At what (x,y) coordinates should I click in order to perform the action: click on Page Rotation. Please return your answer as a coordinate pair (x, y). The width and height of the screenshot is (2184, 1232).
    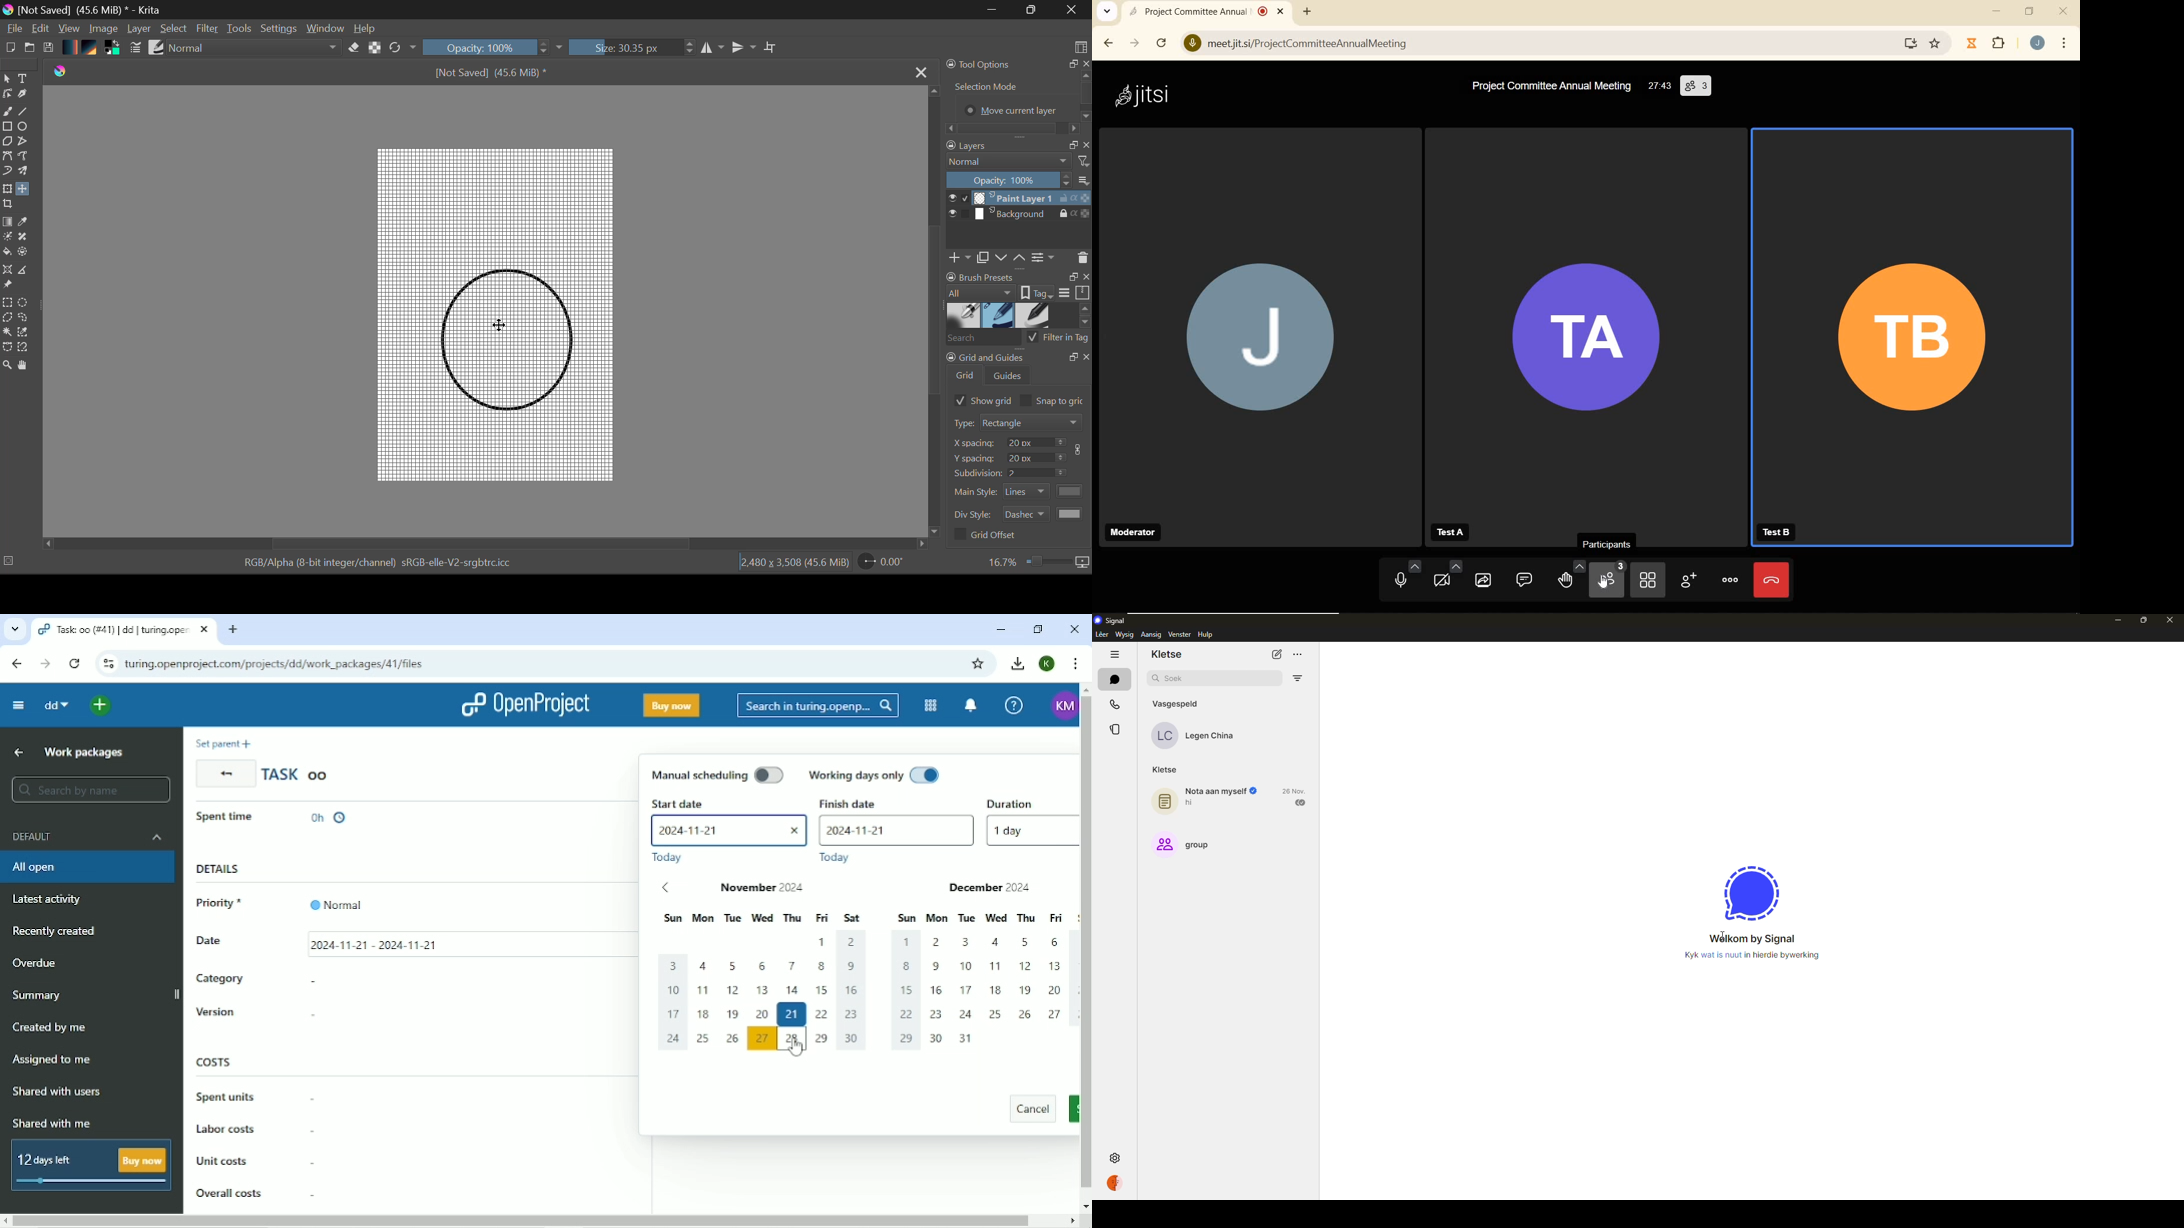
    Looking at the image, I should click on (885, 564).